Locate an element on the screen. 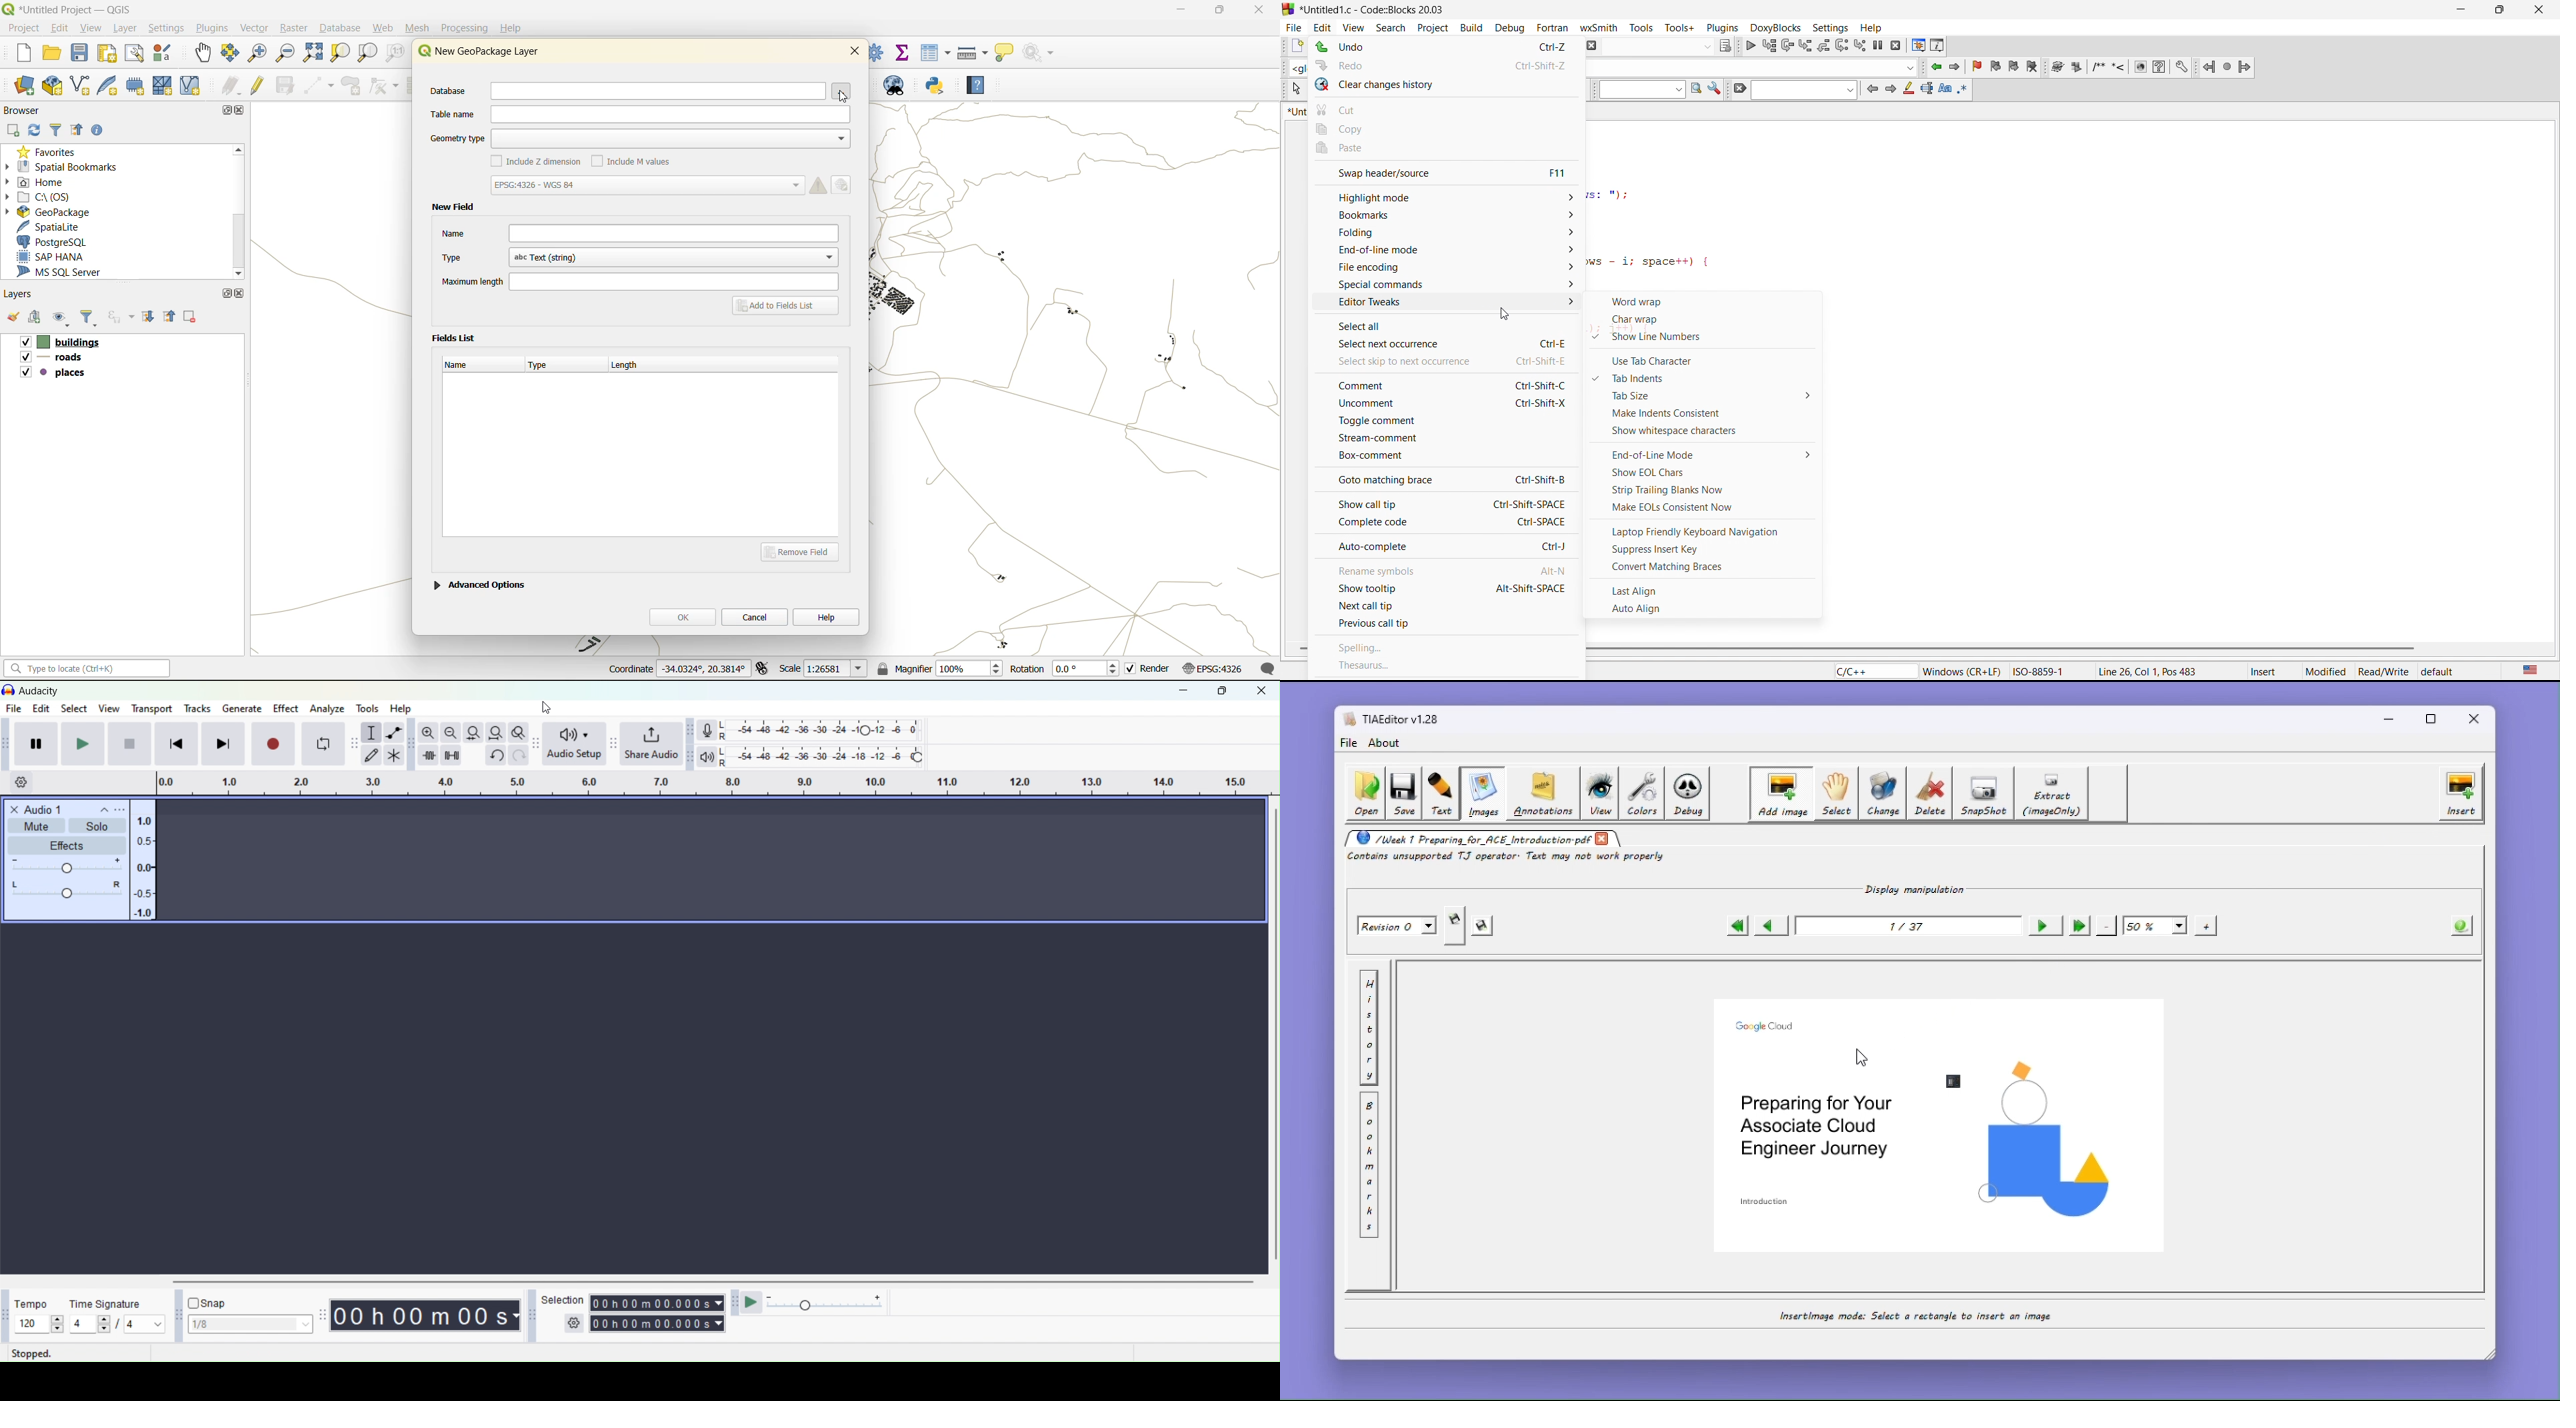 This screenshot has height=1428, width=2576. Zoom toggle is located at coordinates (519, 732).